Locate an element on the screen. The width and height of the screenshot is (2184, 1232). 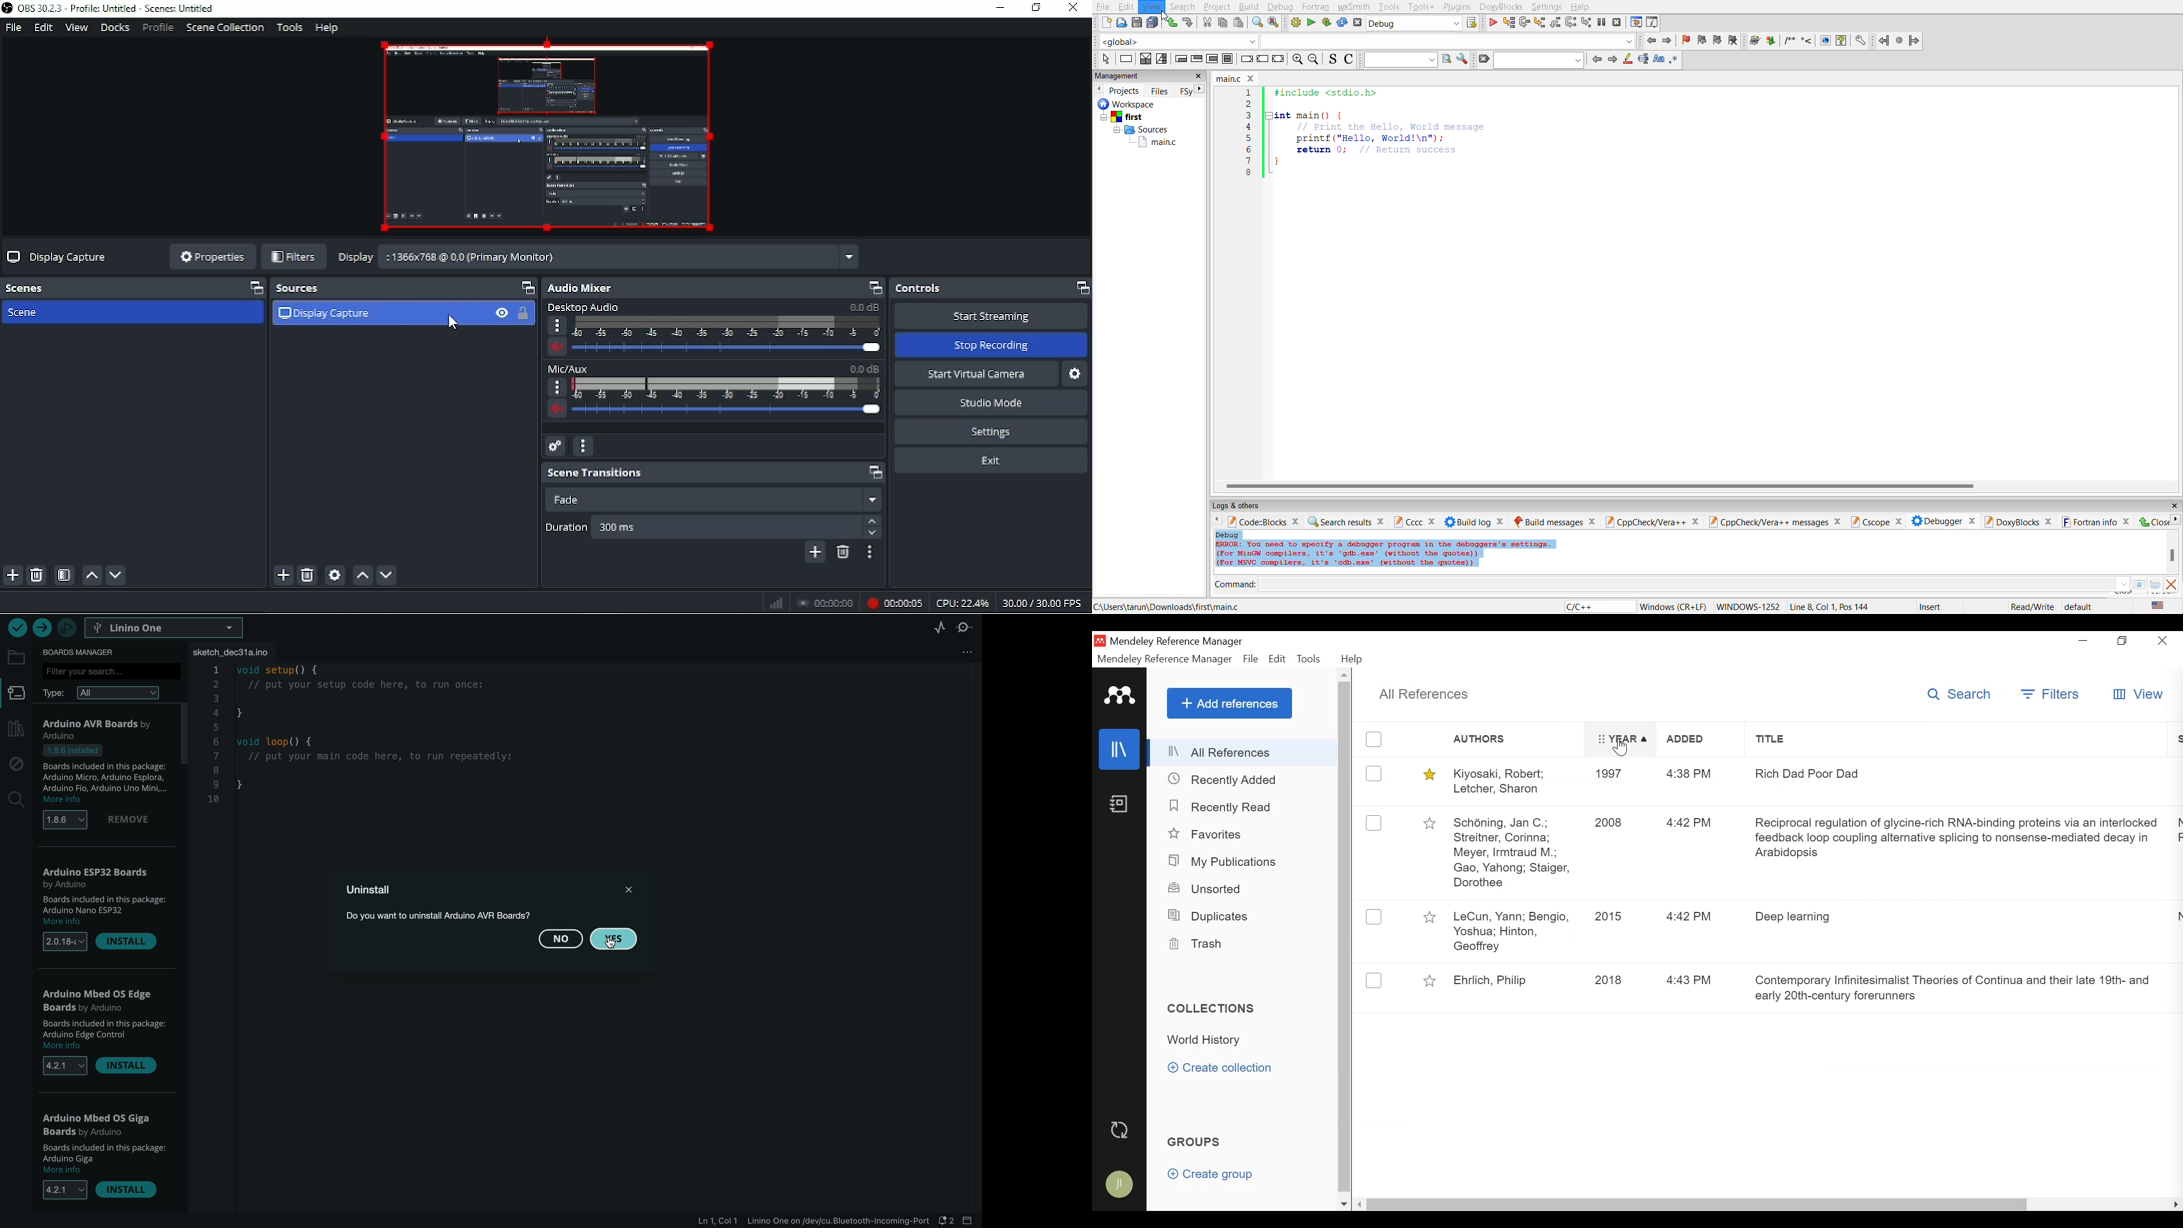
Sync is located at coordinates (1121, 1129).